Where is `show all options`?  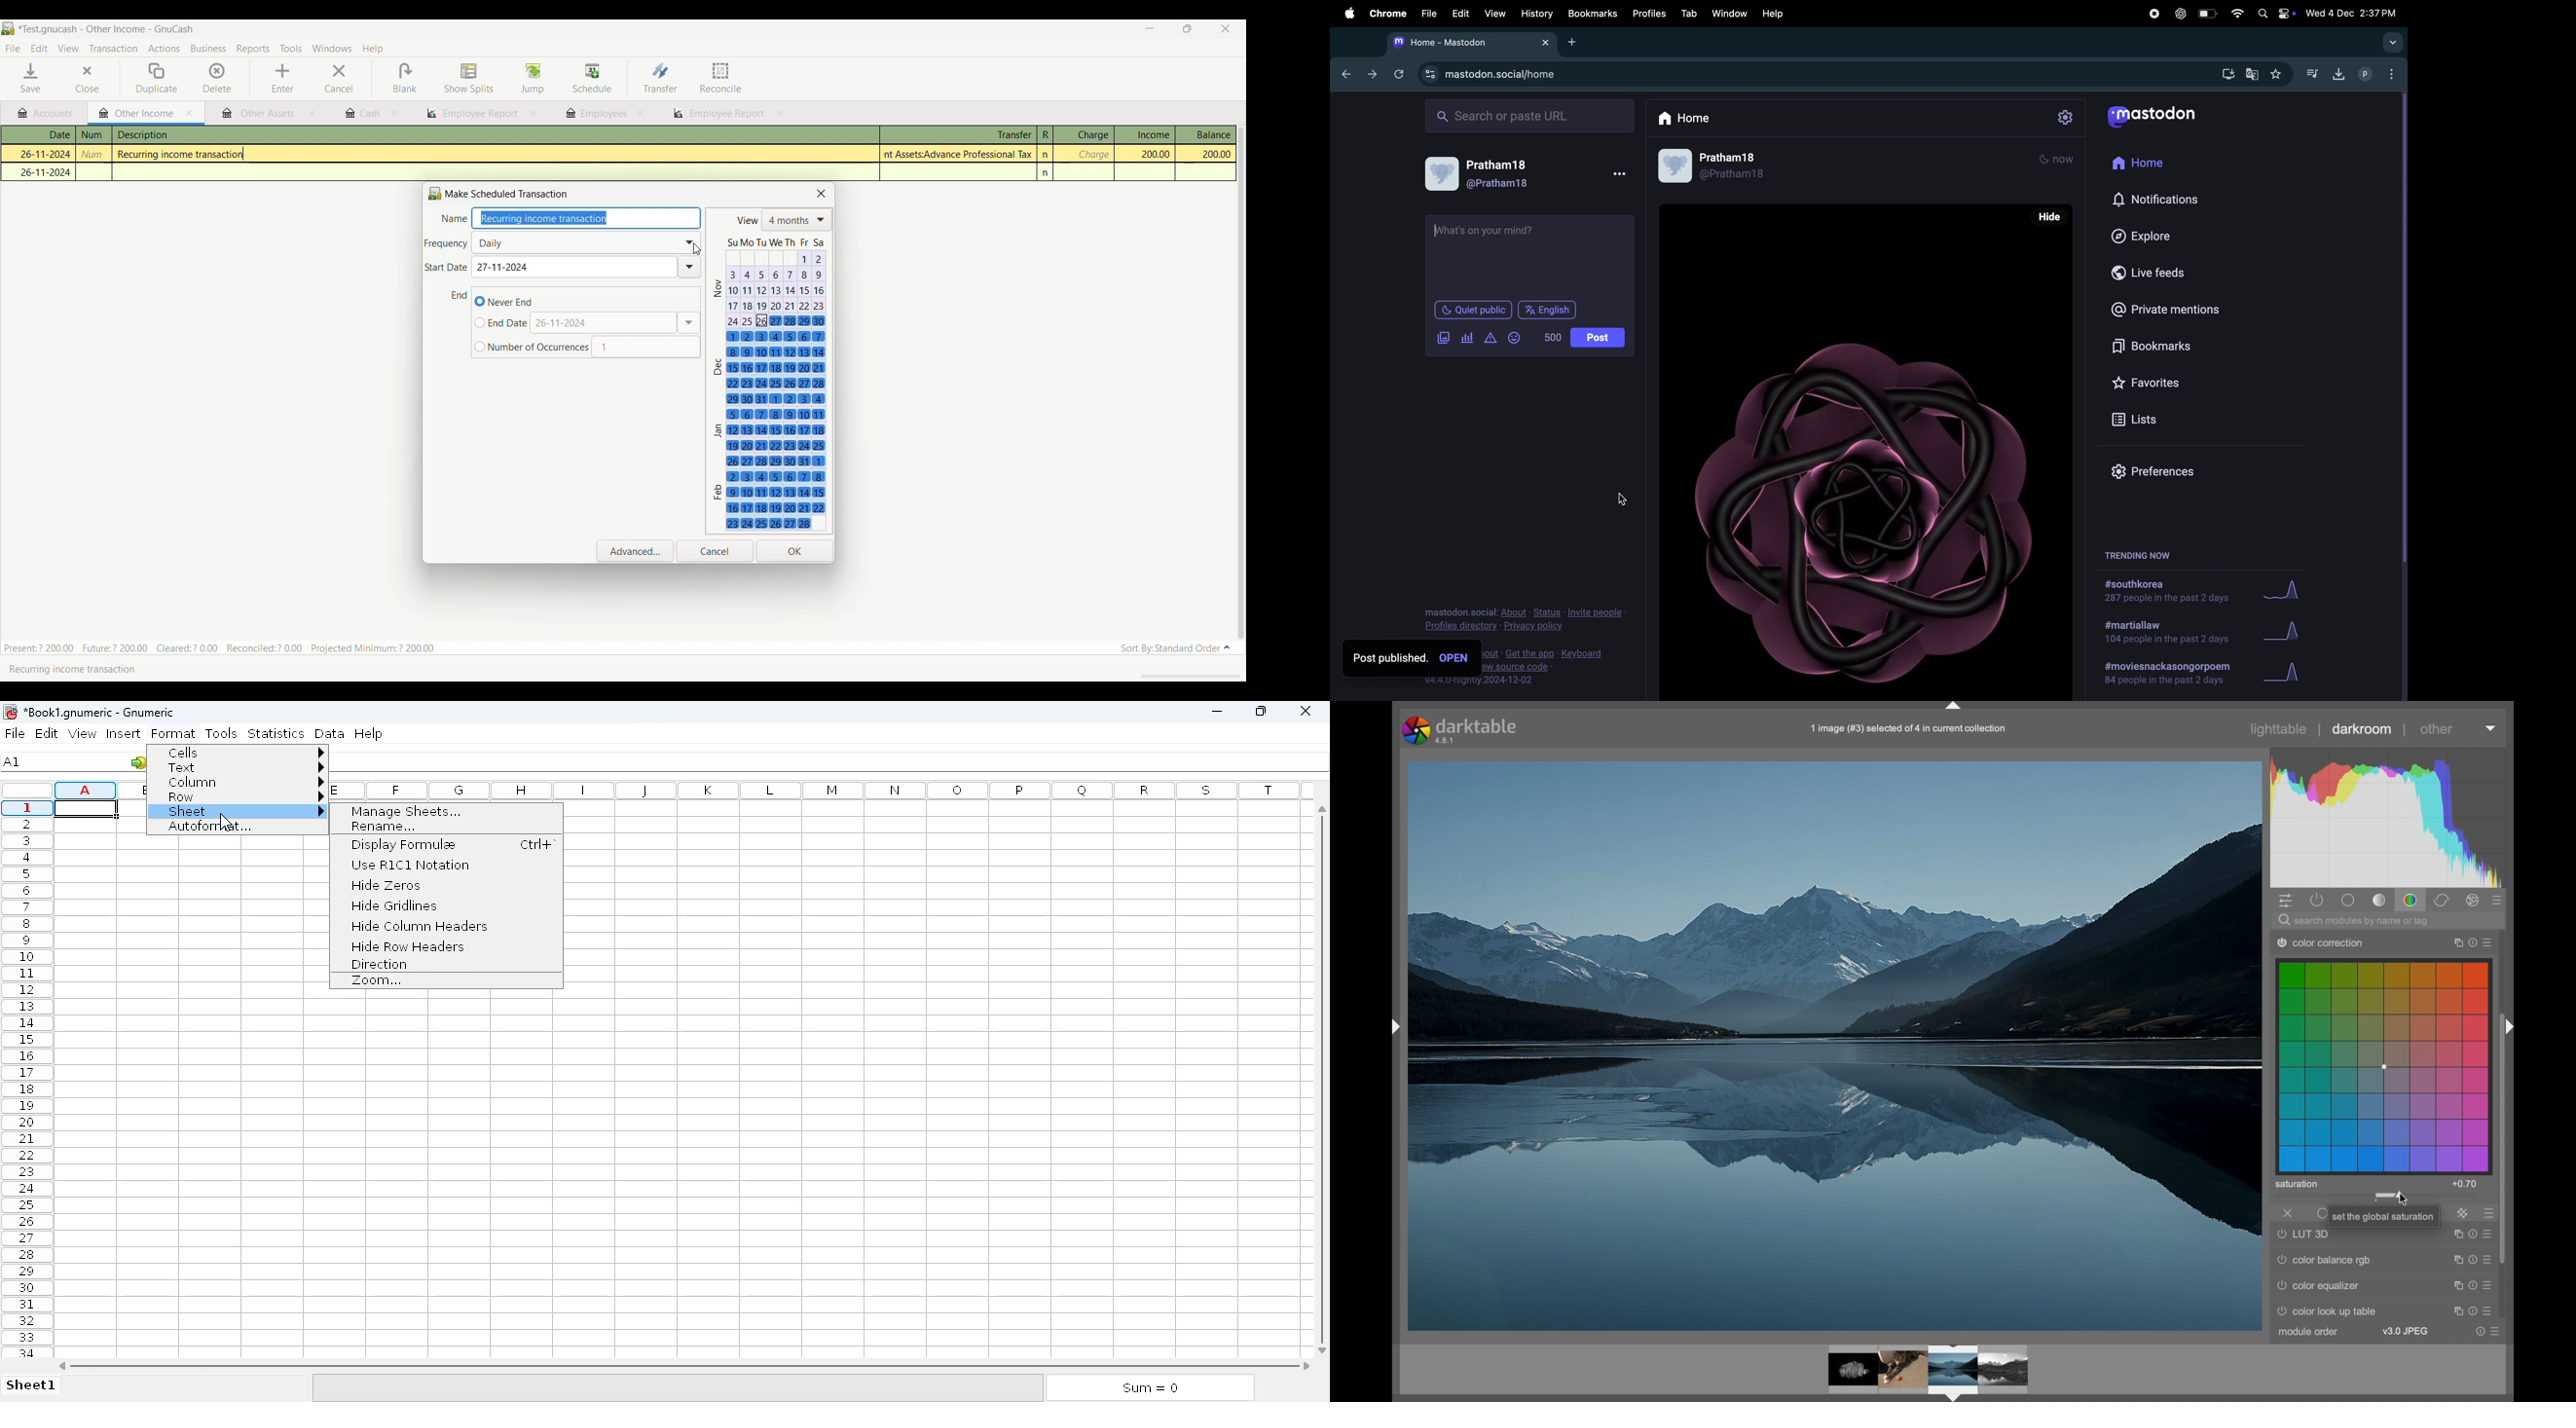 show all options is located at coordinates (2498, 900).